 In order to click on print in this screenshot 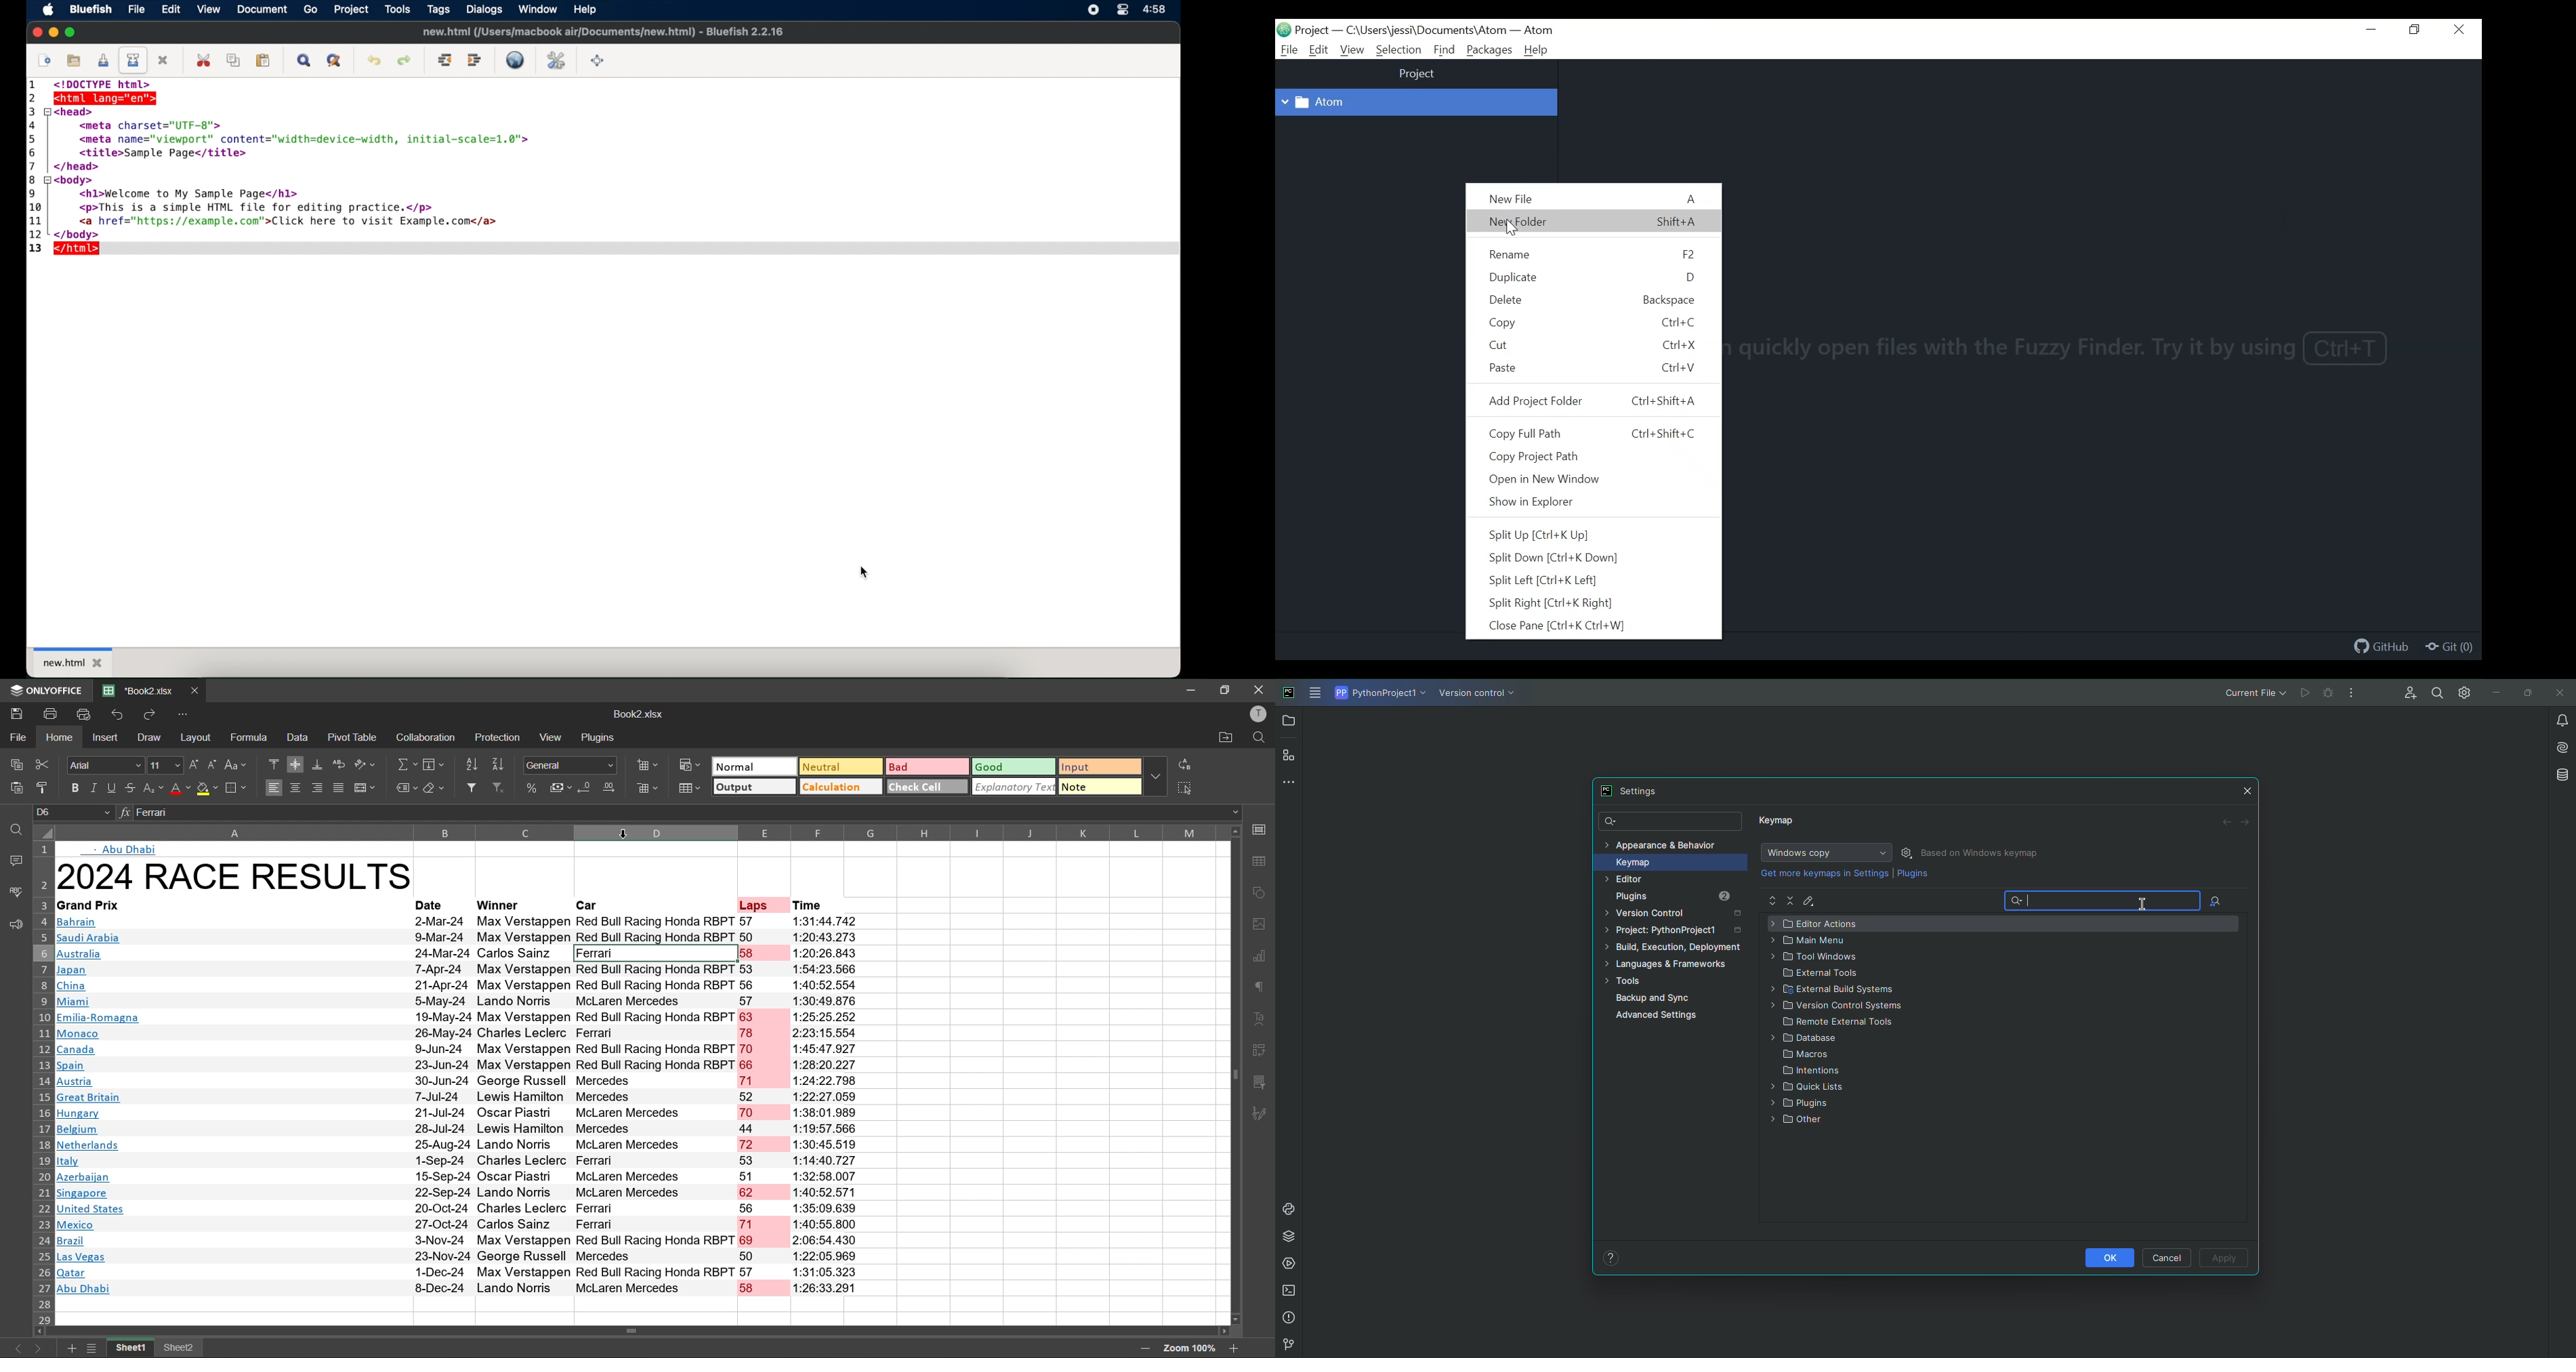, I will do `click(52, 712)`.